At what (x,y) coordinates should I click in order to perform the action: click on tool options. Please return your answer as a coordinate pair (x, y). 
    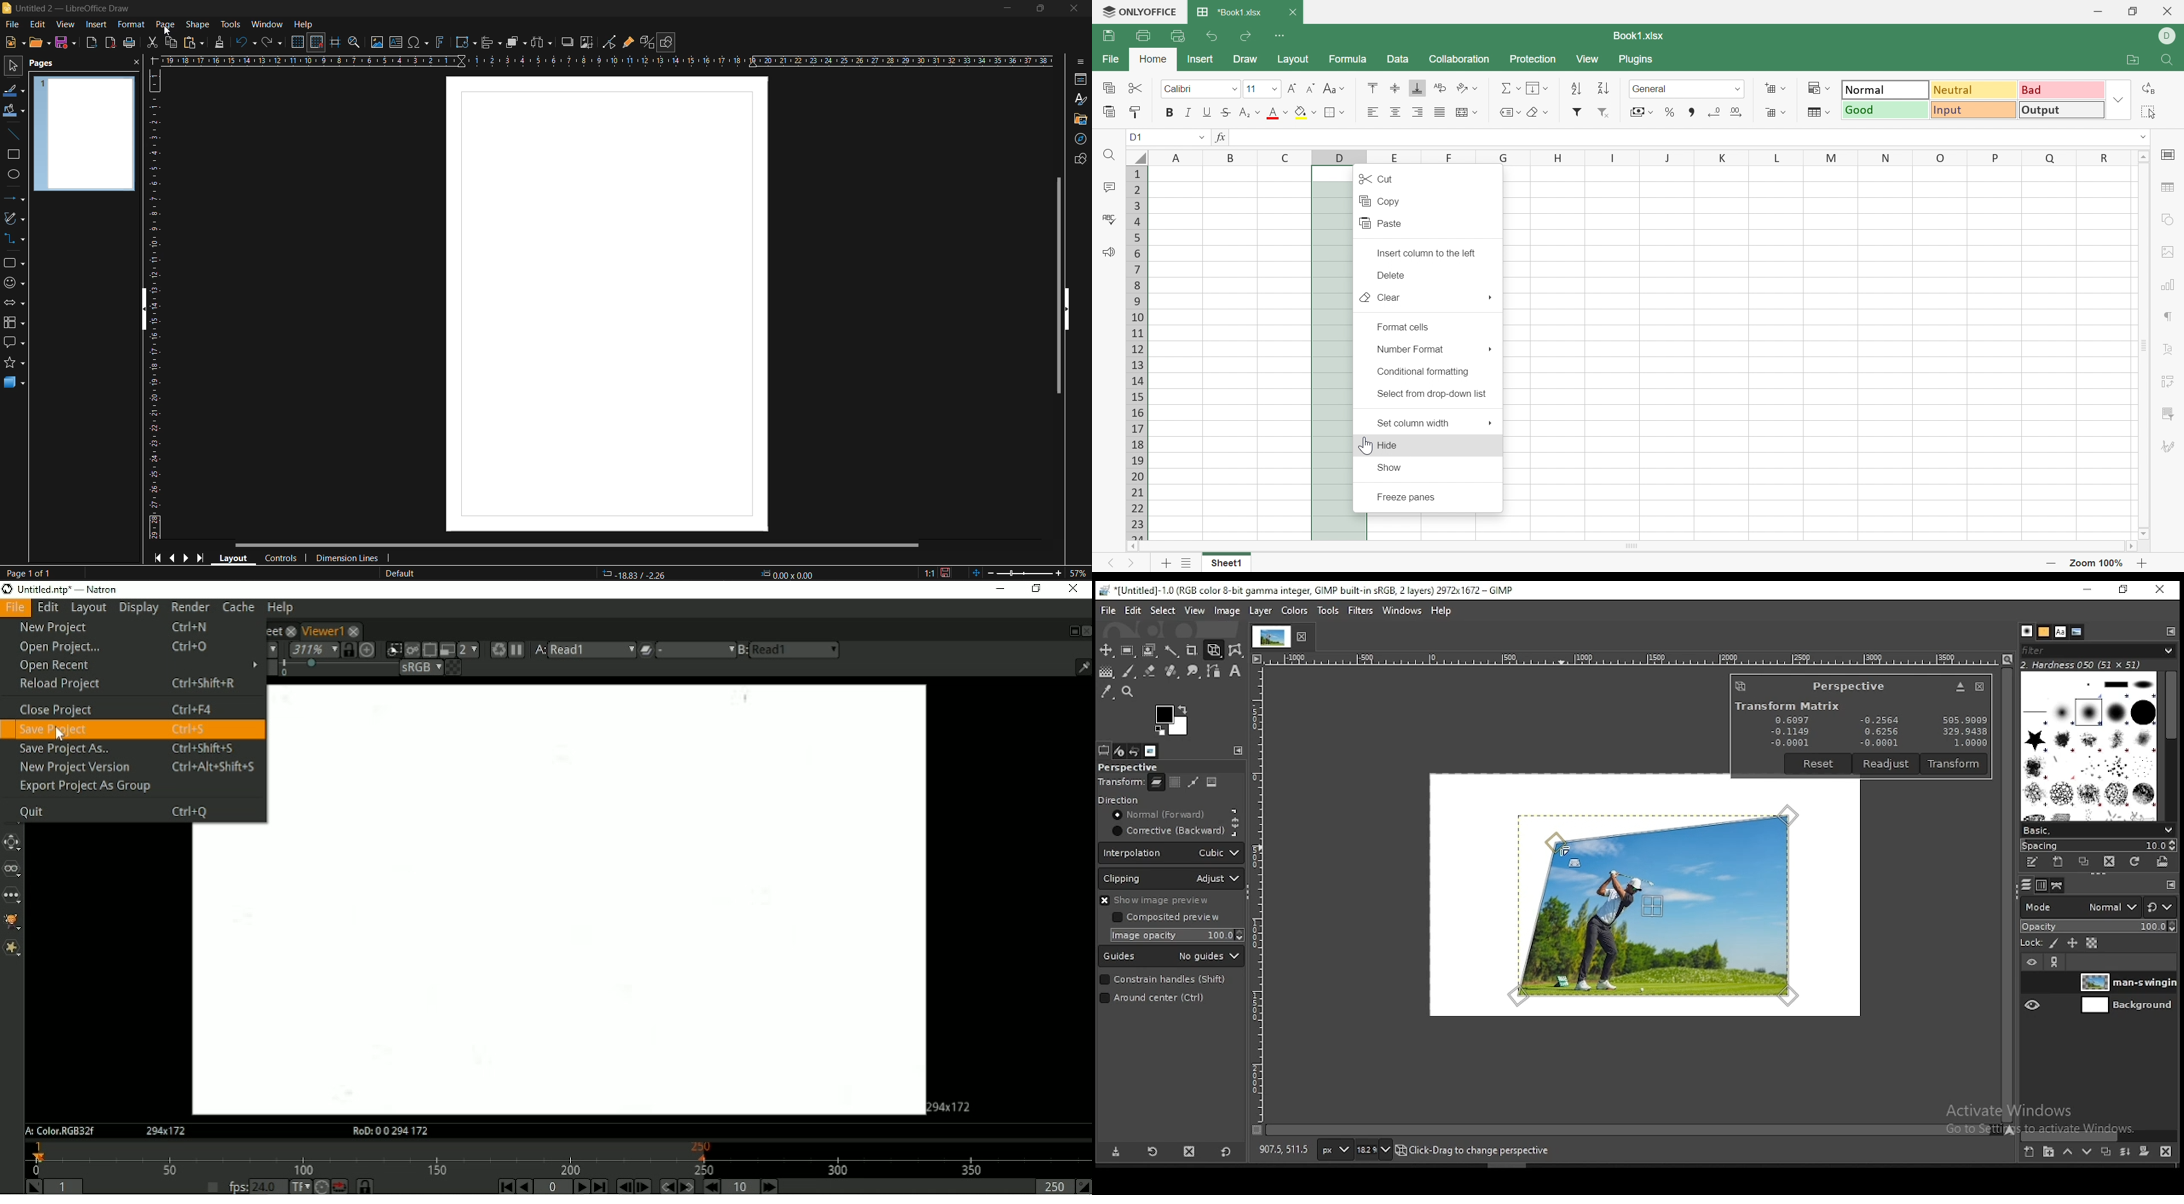
    Looking at the image, I should click on (1103, 750).